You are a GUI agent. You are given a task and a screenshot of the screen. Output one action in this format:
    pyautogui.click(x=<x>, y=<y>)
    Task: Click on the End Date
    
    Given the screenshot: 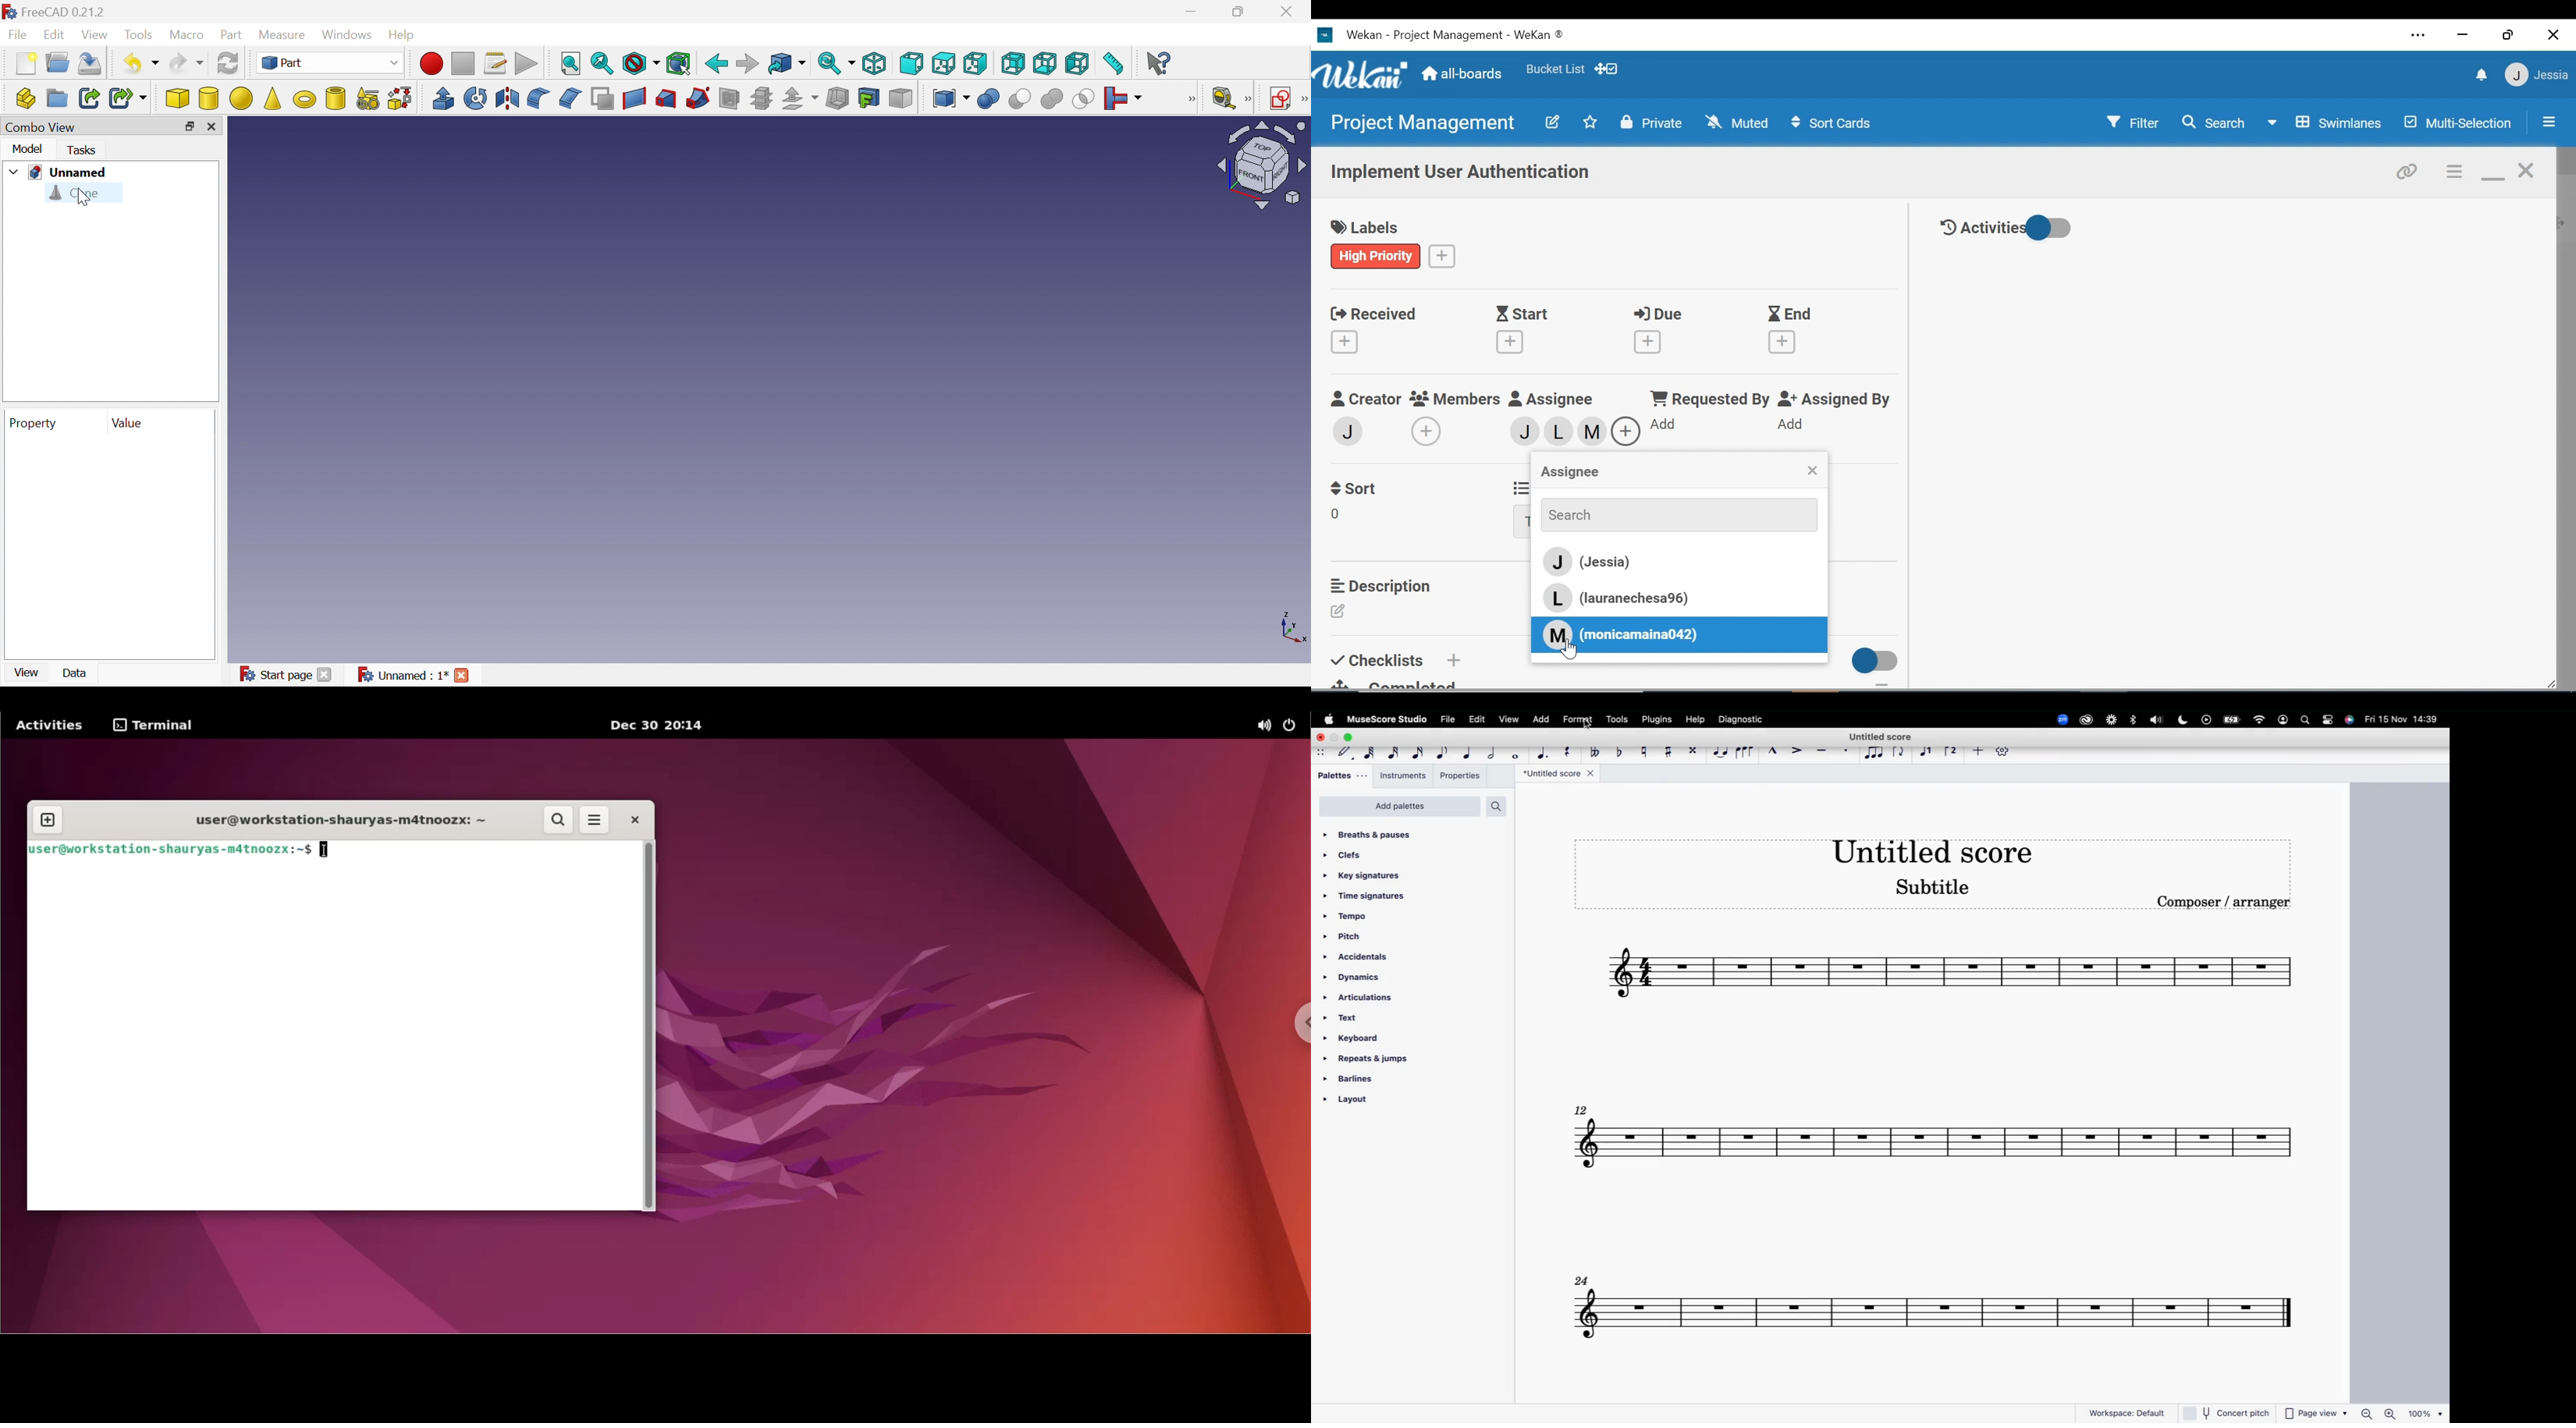 What is the action you would take?
    pyautogui.click(x=1793, y=315)
    